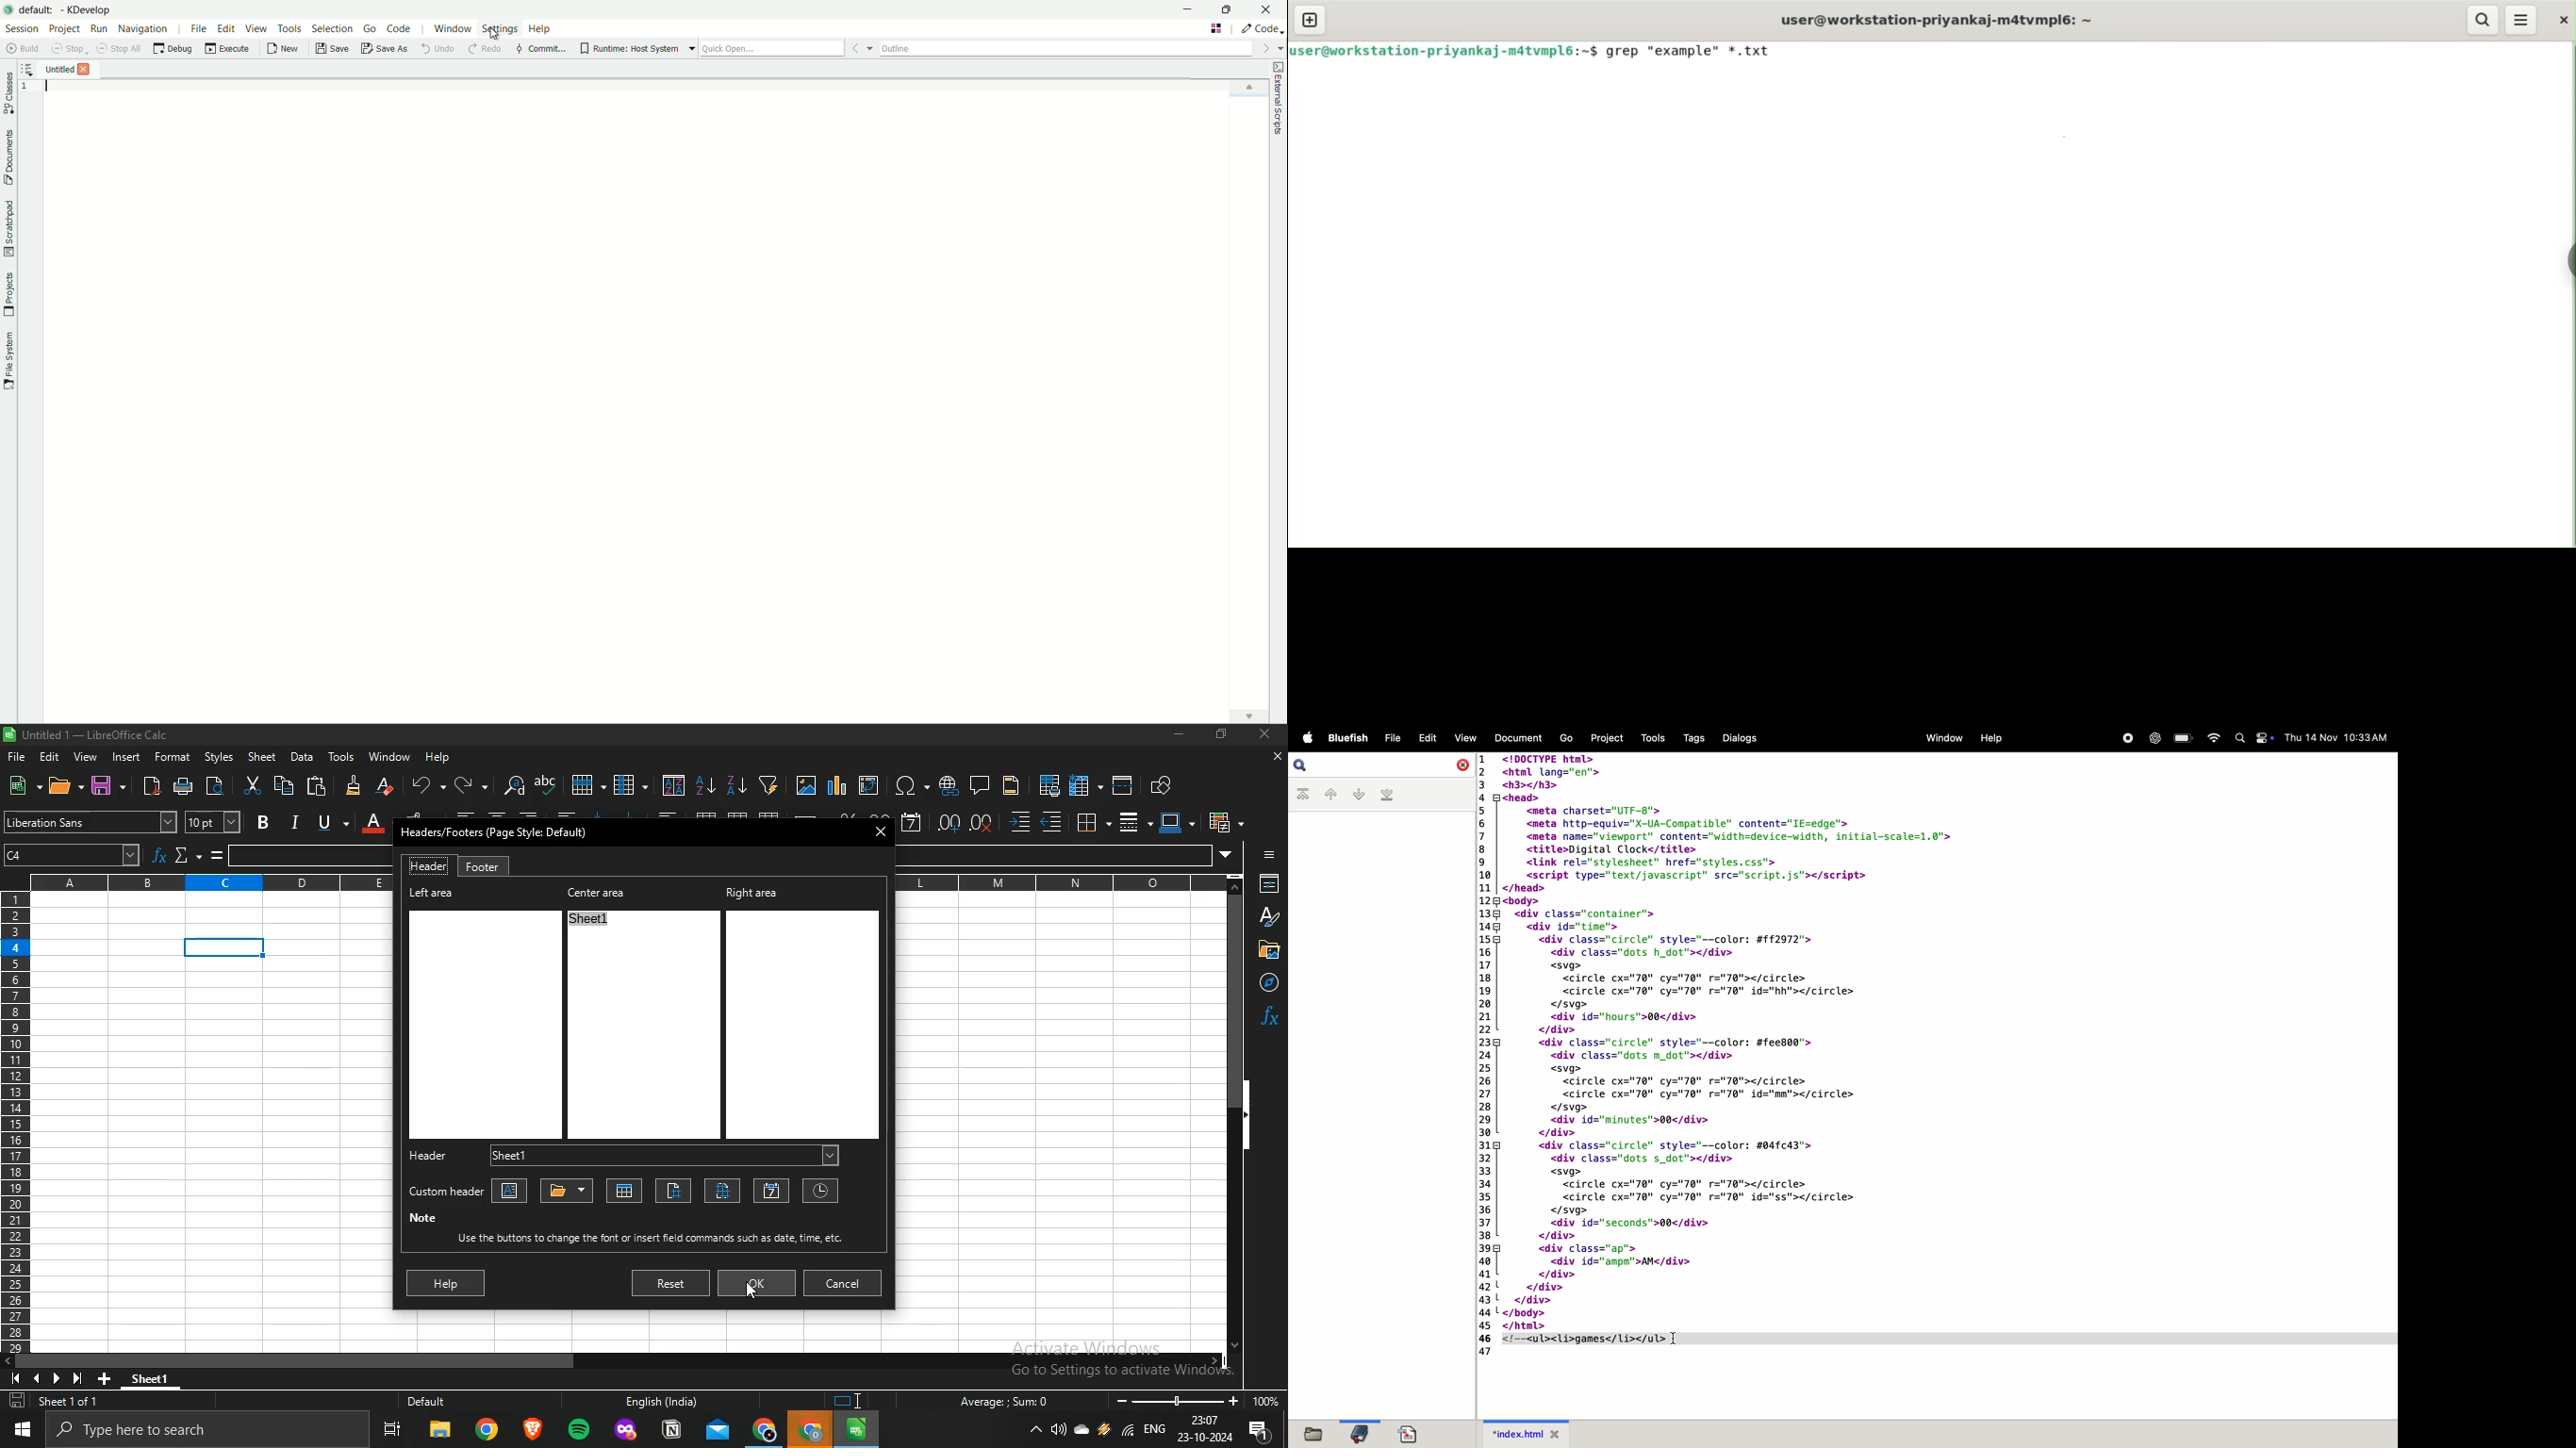  What do you see at coordinates (482, 866) in the screenshot?
I see `footer` at bounding box center [482, 866].